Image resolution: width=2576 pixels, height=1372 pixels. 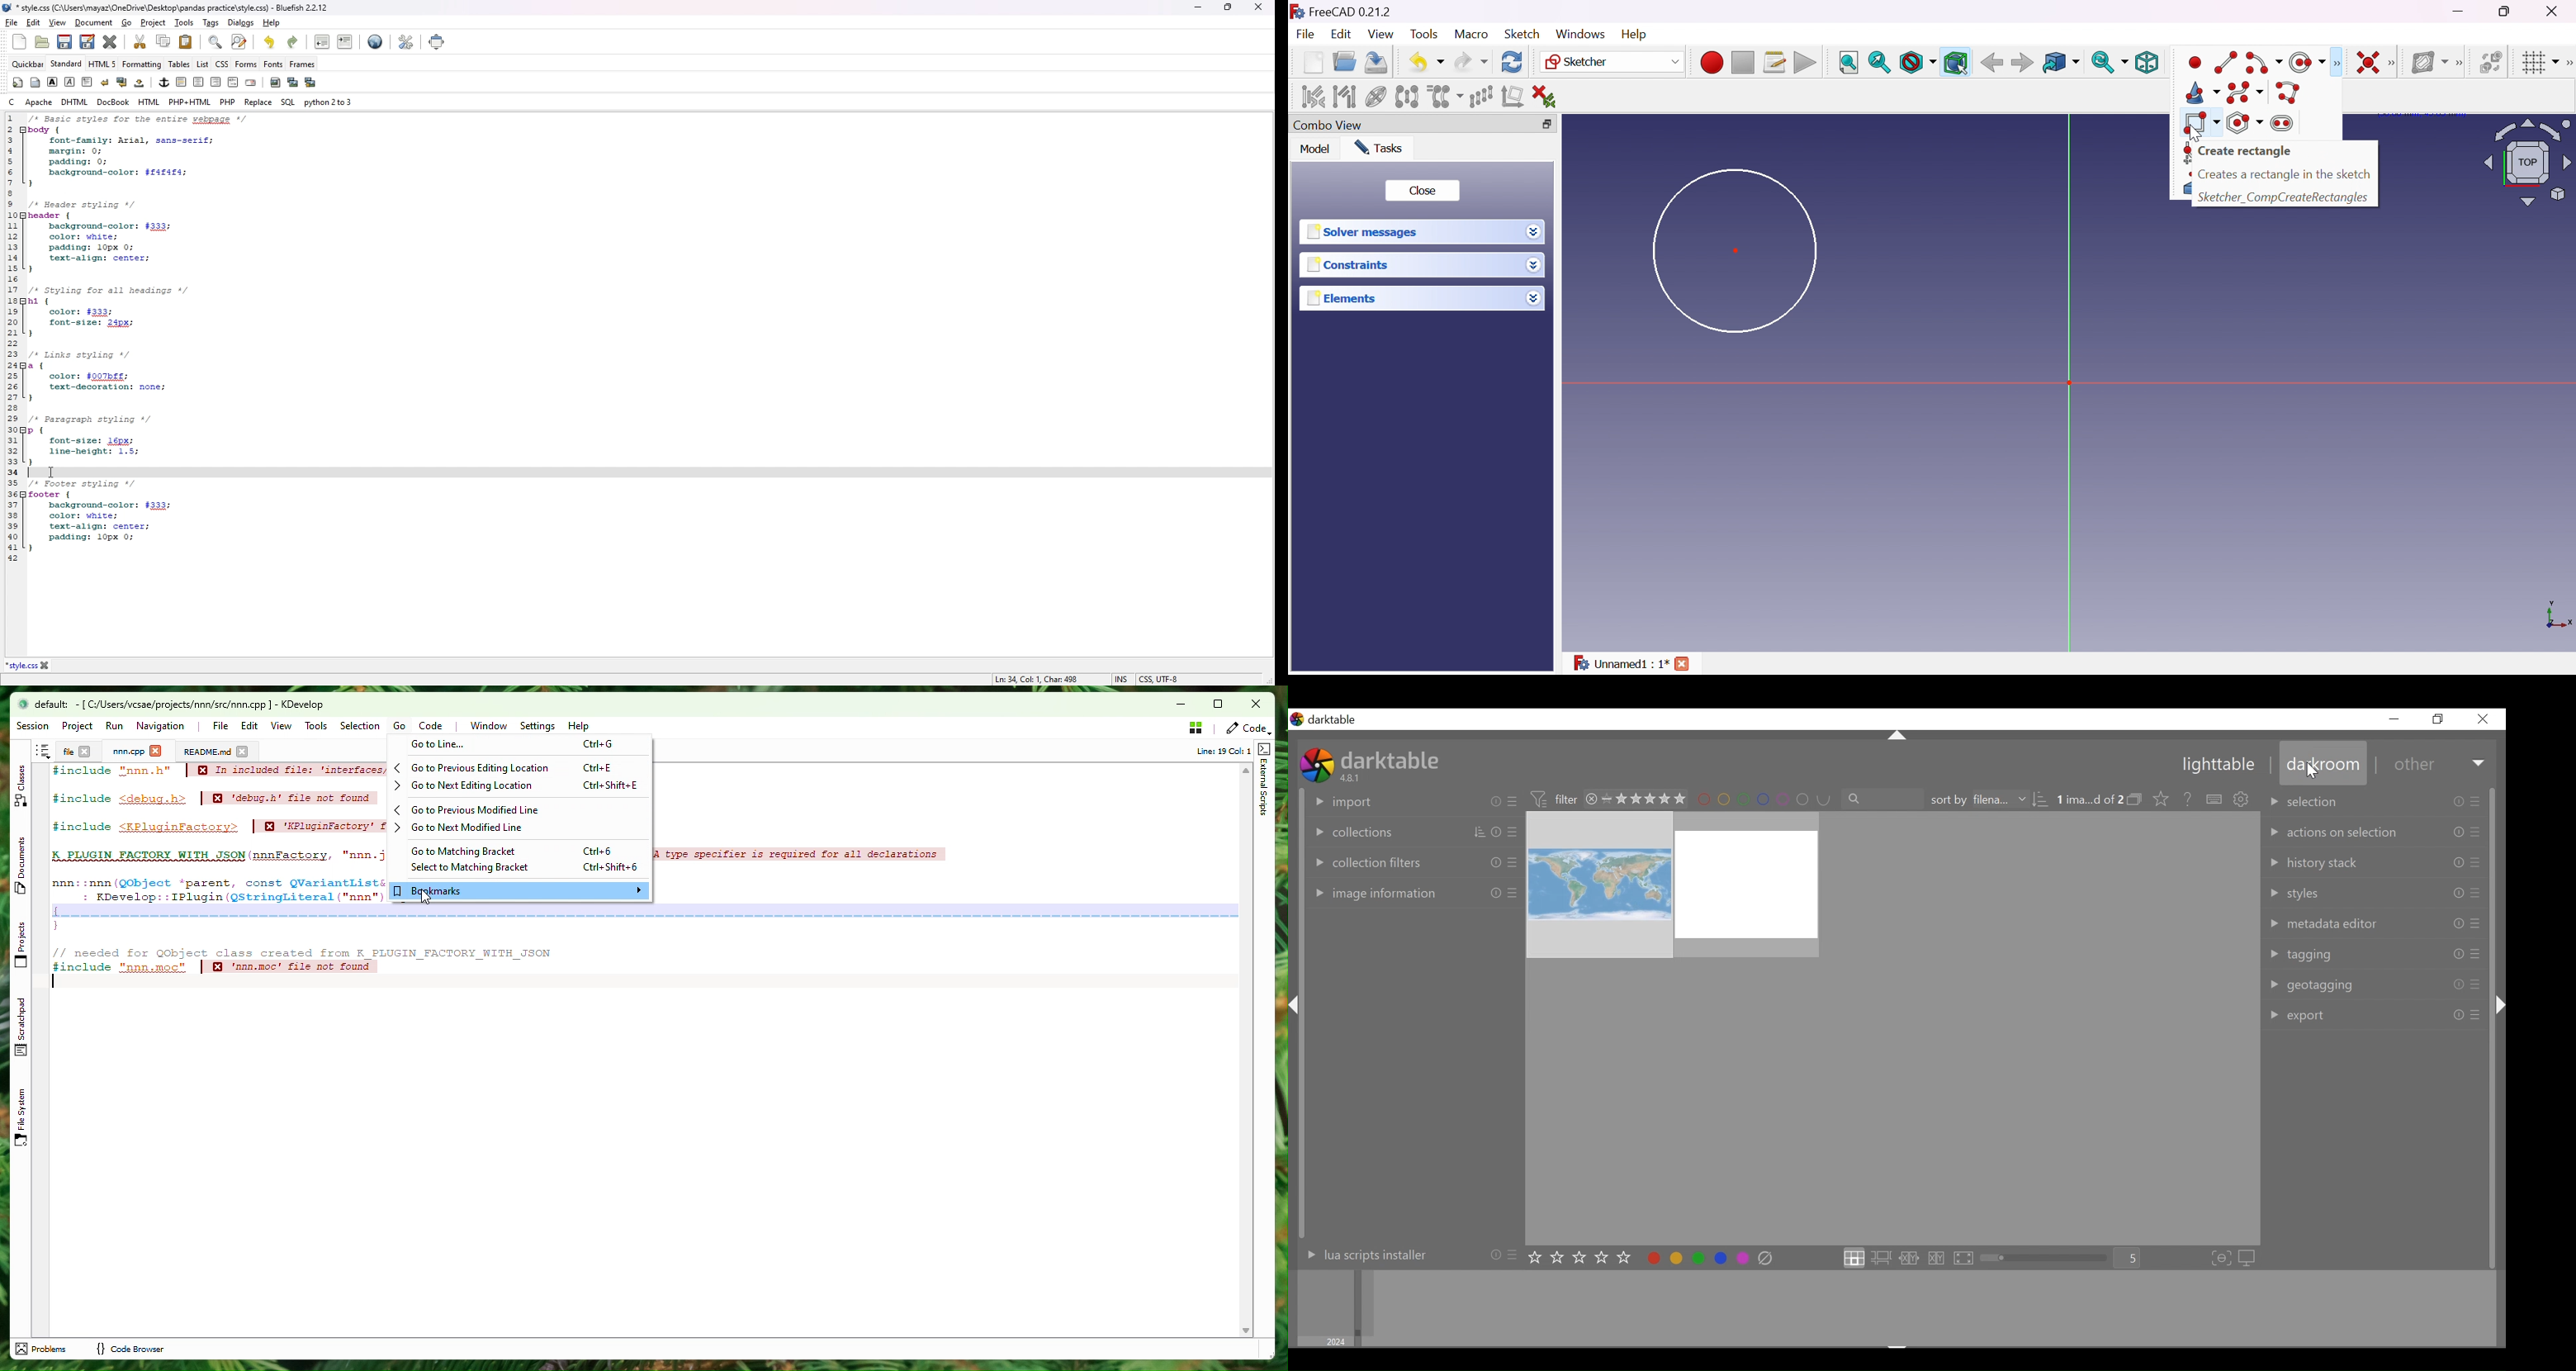 What do you see at coordinates (2367, 62) in the screenshot?
I see `Constrain coincident` at bounding box center [2367, 62].